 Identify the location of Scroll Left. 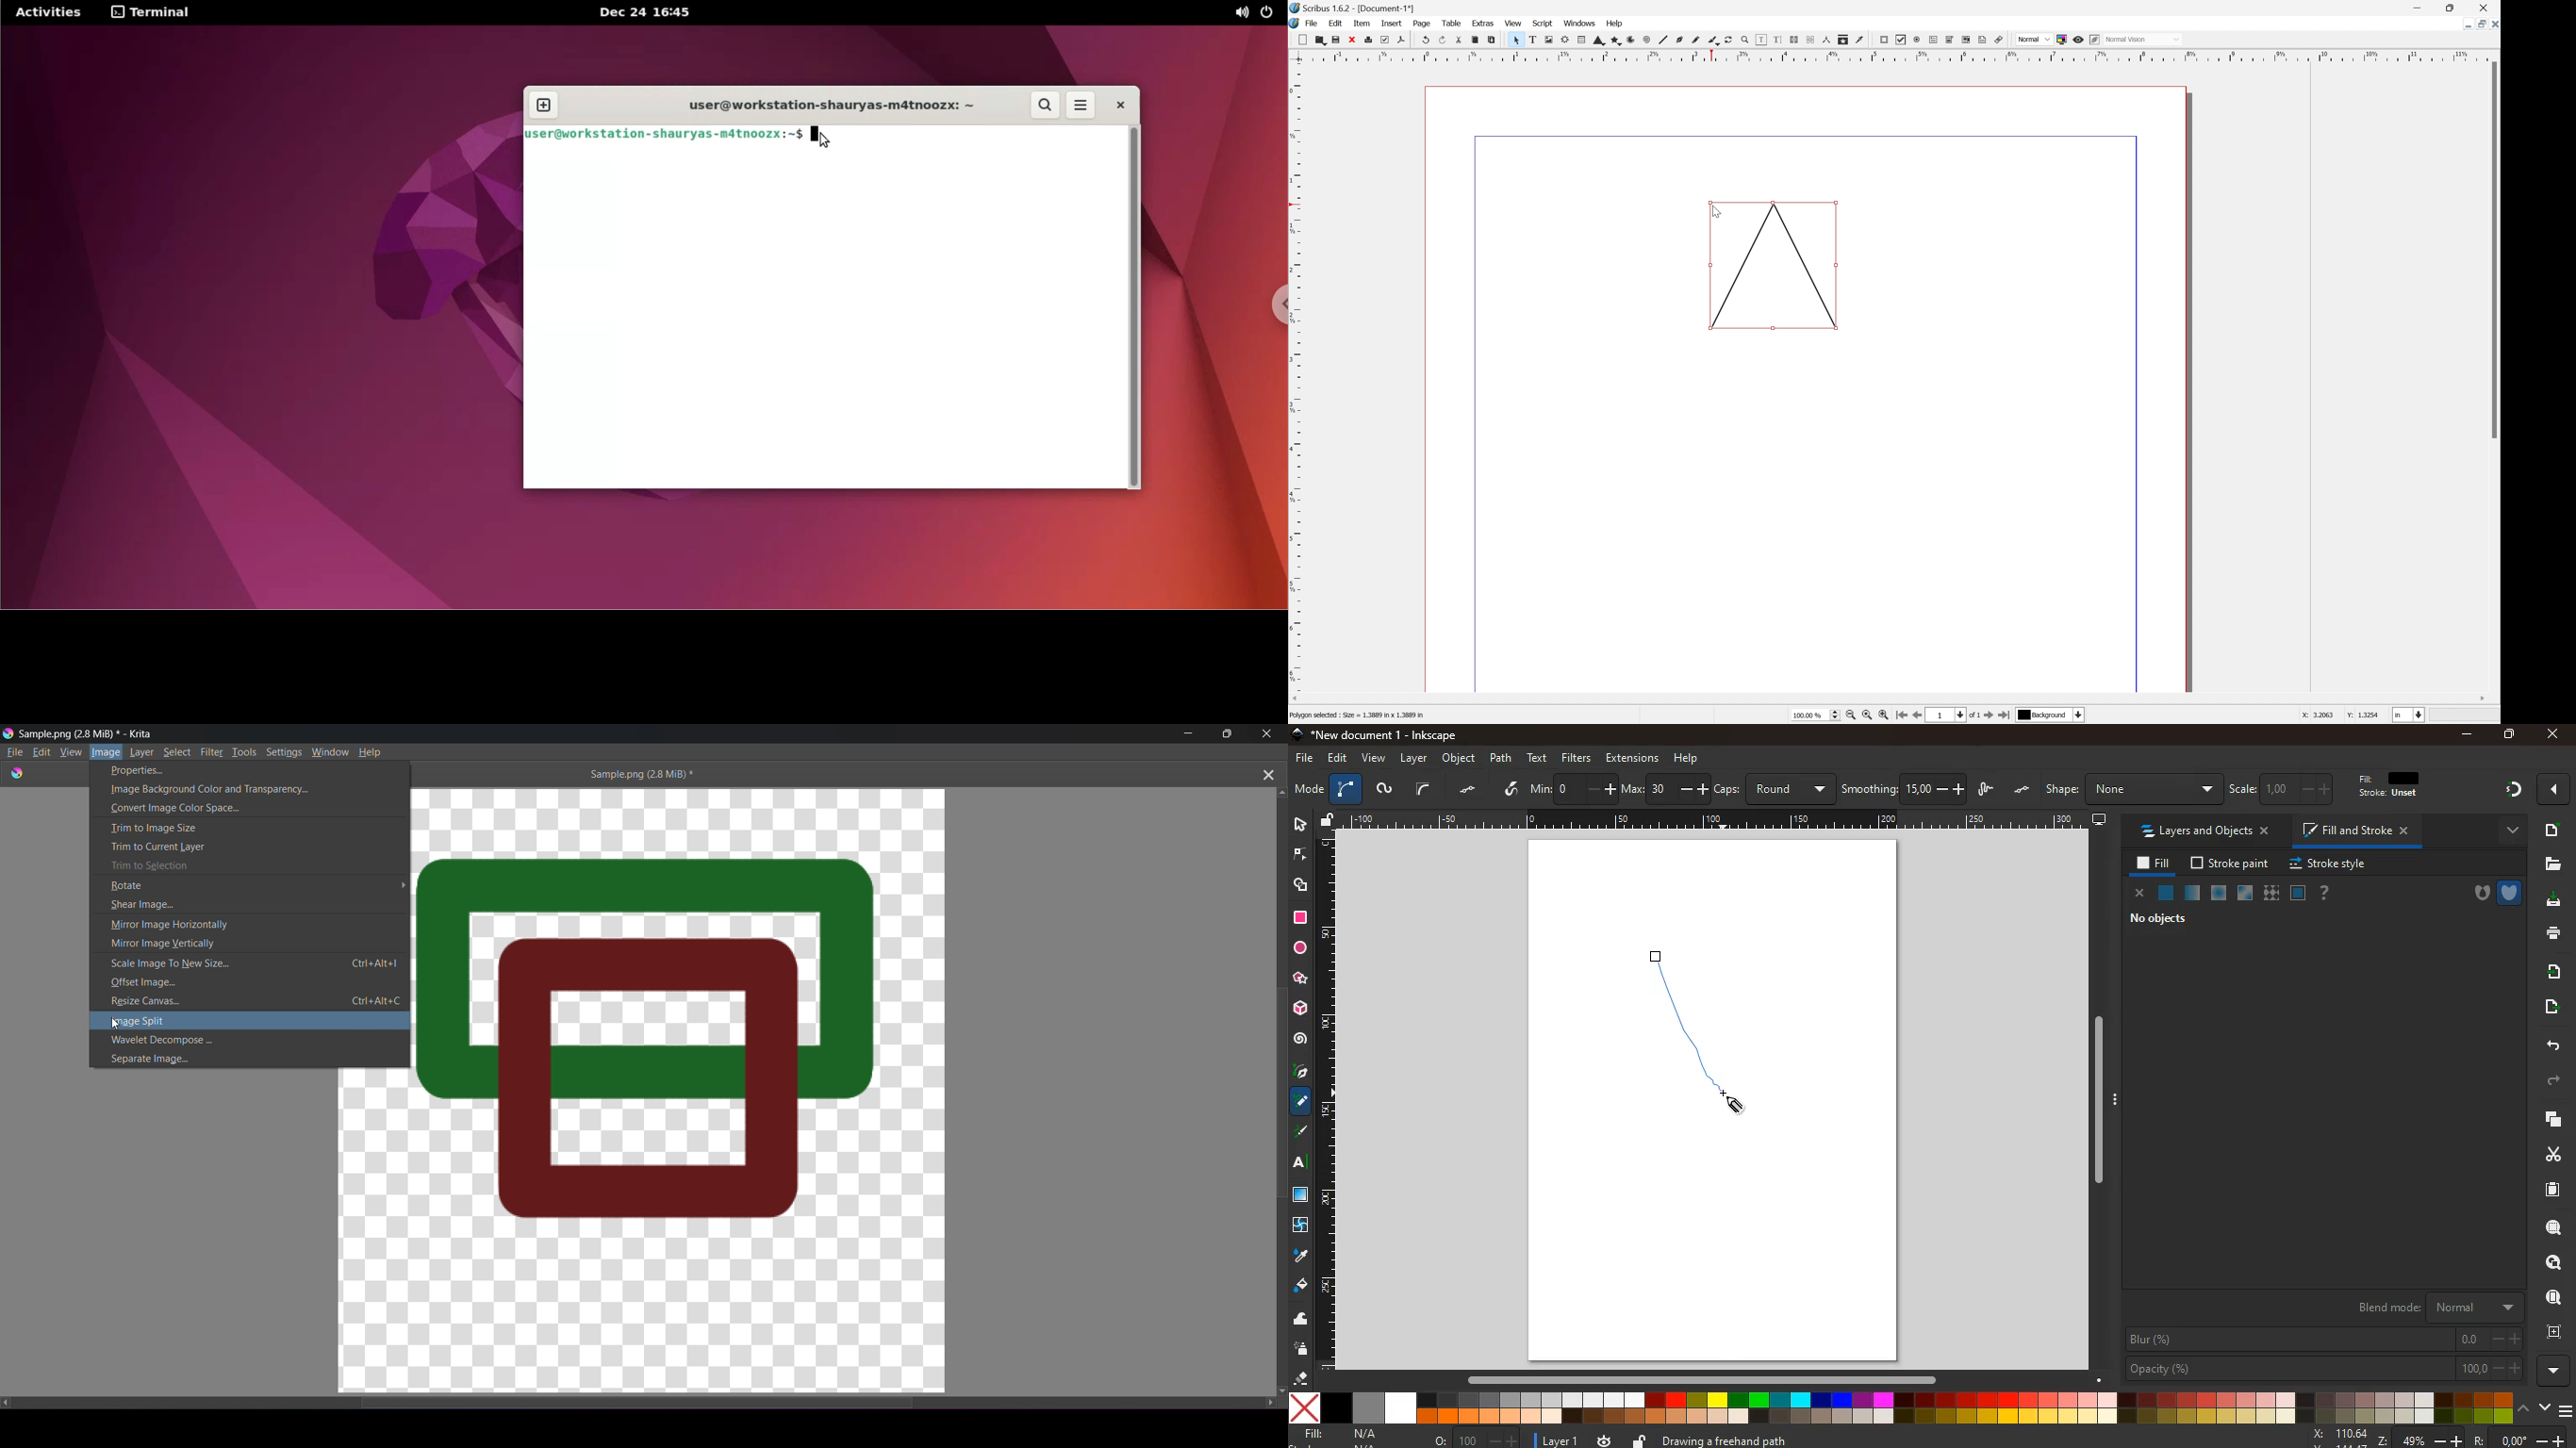
(1297, 698).